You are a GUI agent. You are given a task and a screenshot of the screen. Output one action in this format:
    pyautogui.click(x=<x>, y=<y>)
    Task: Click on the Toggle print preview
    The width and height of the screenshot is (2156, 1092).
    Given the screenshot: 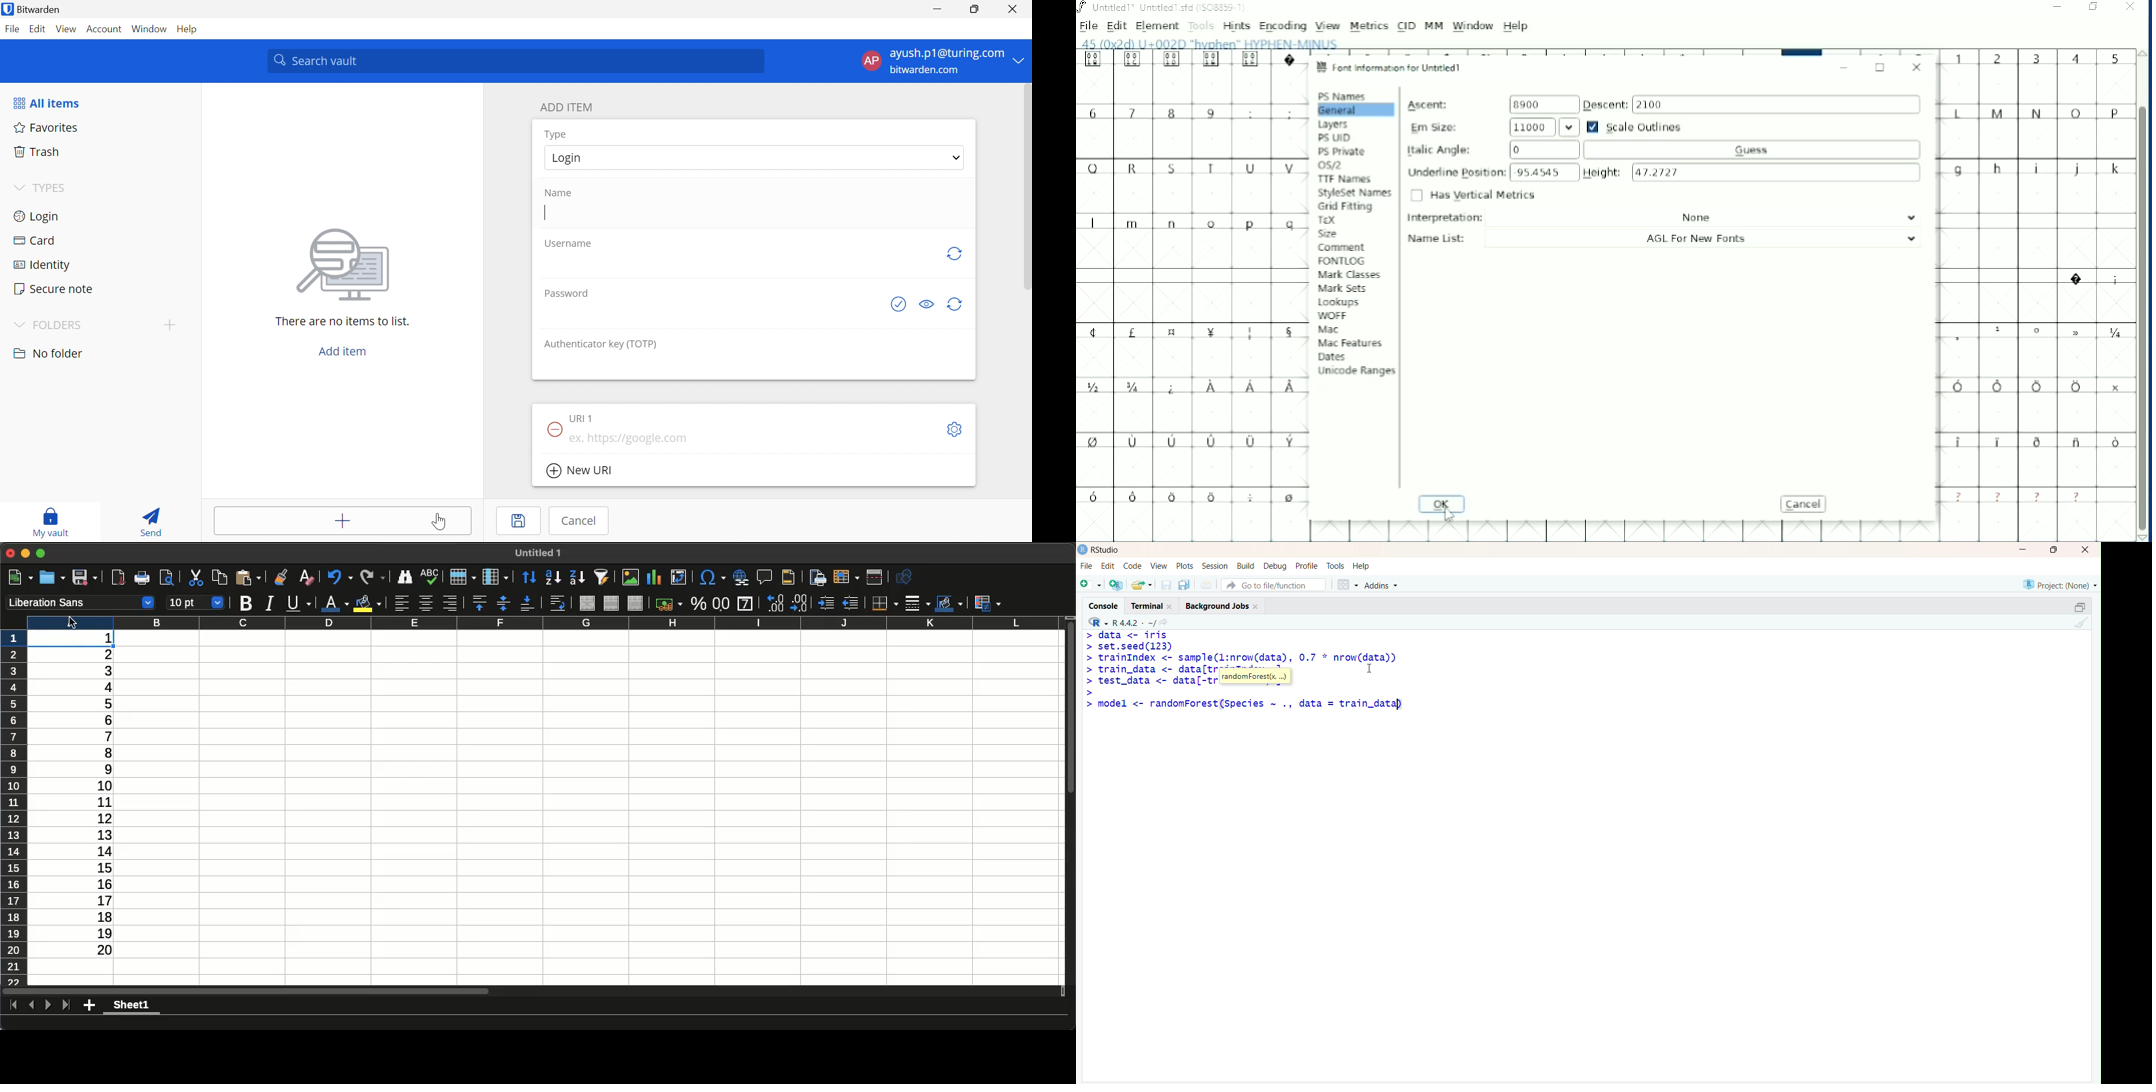 What is the action you would take?
    pyautogui.click(x=166, y=578)
    